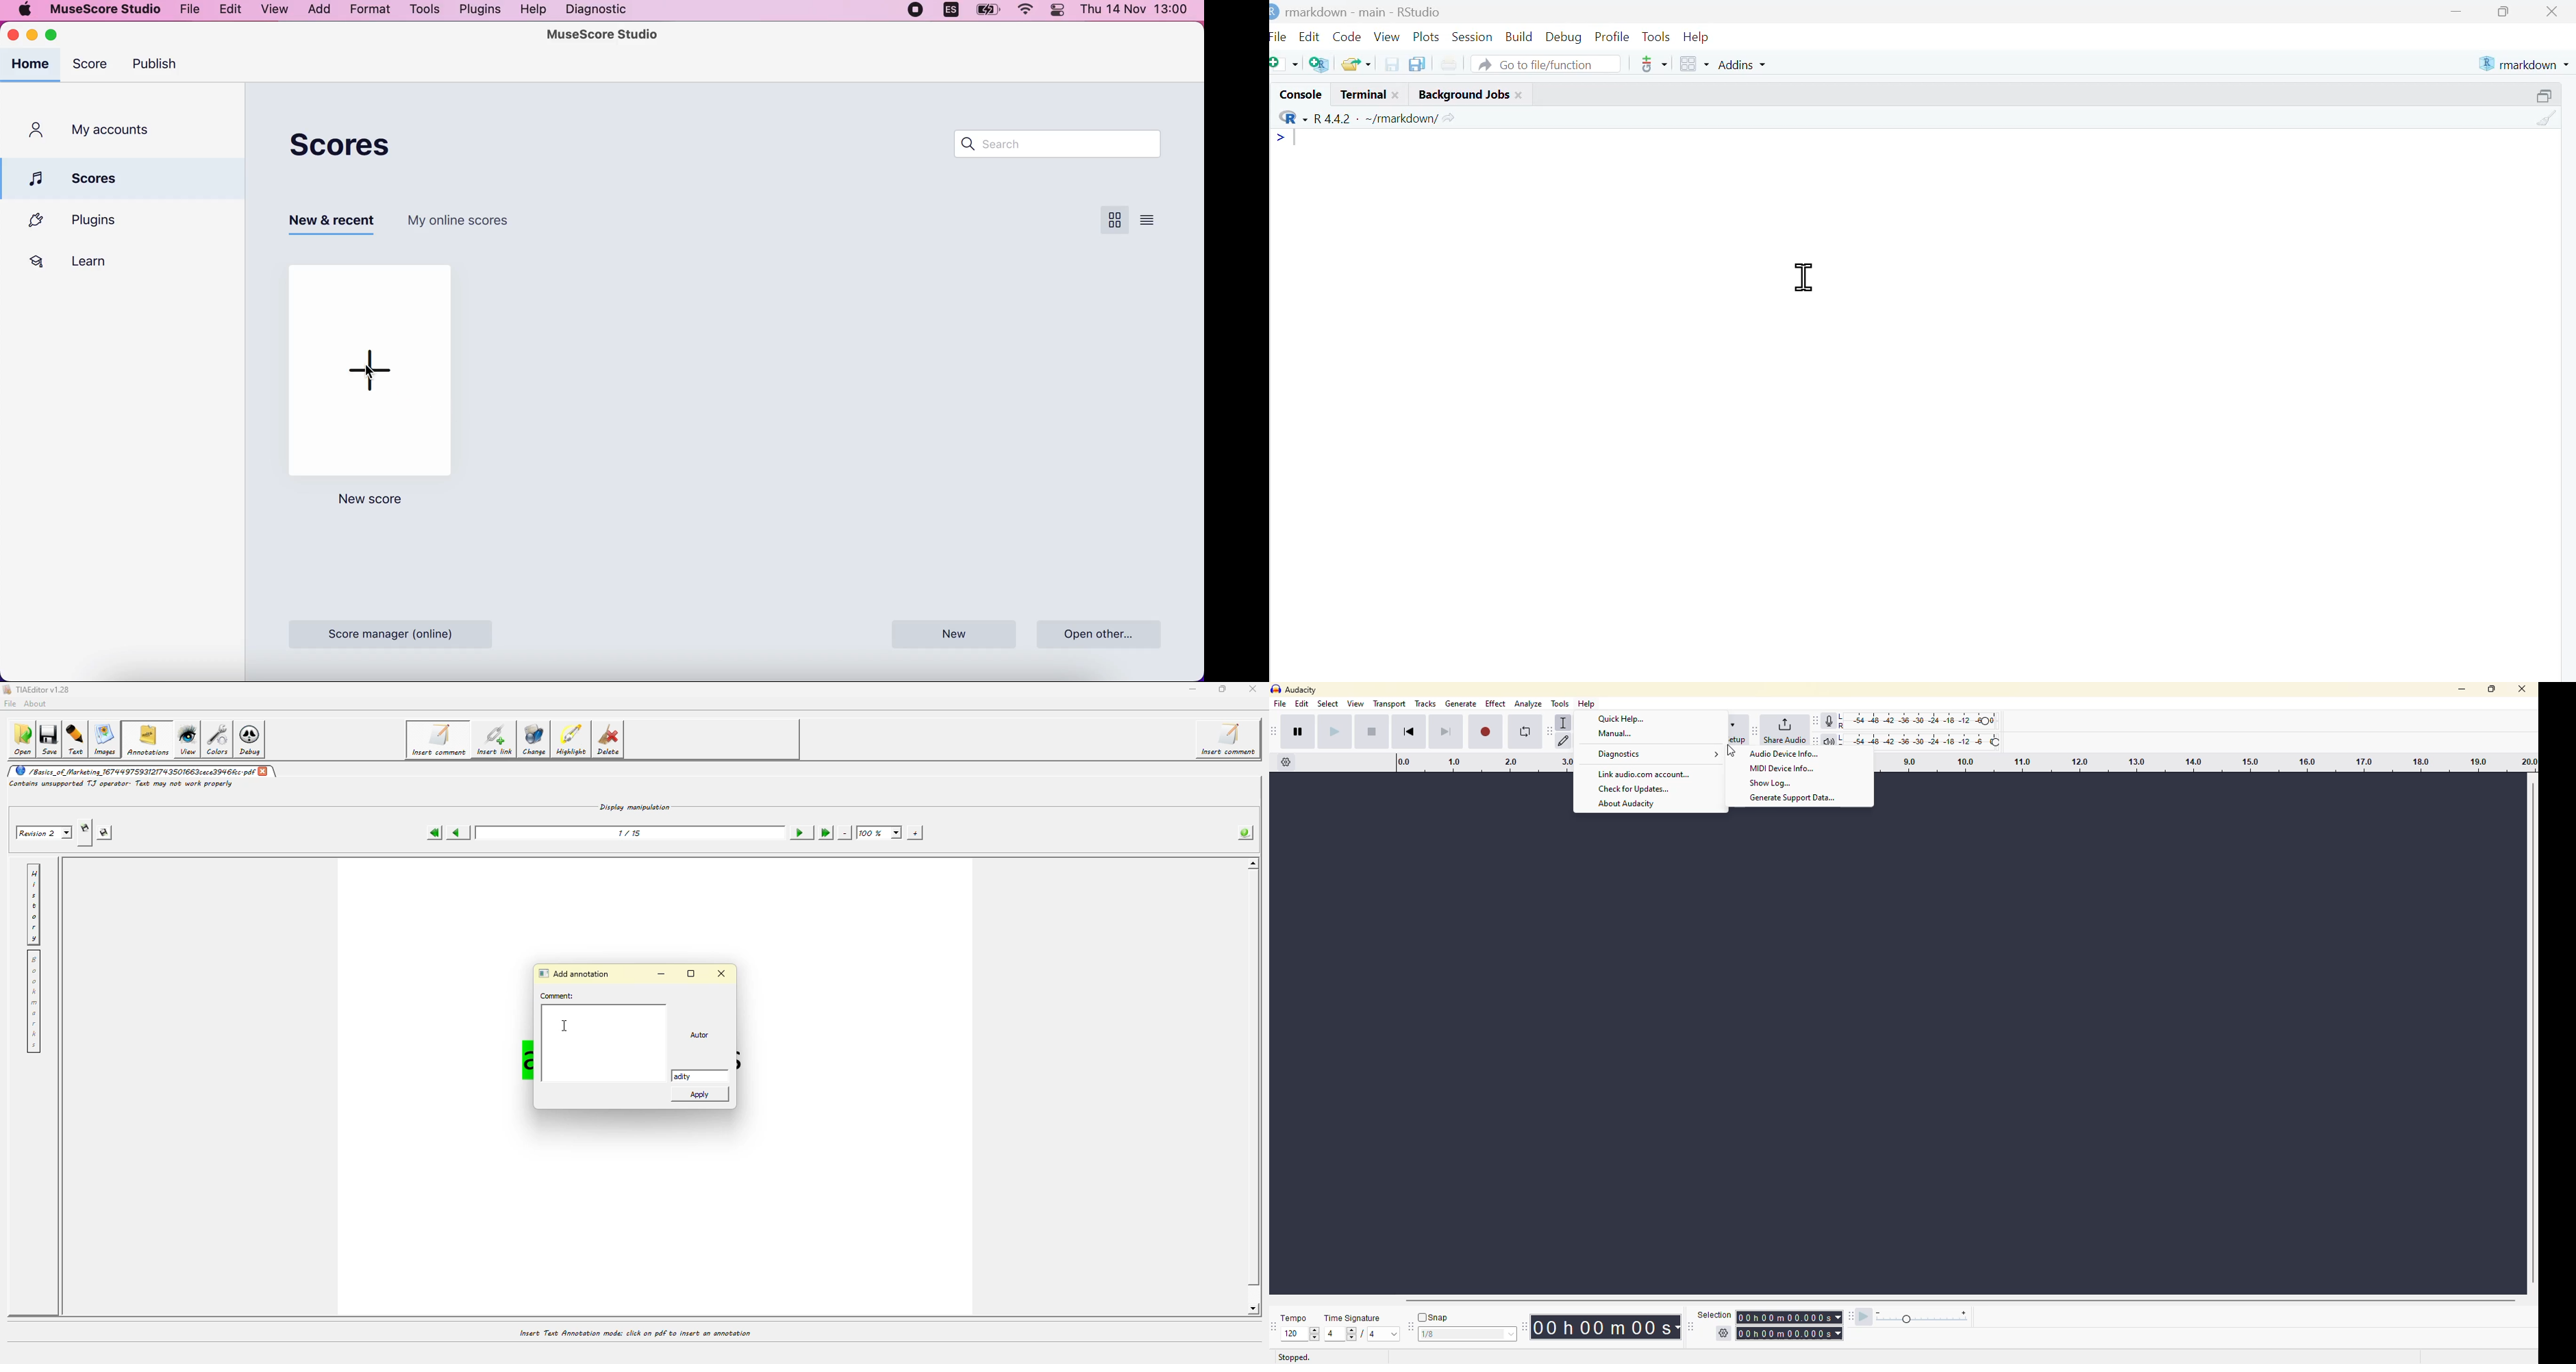 This screenshot has height=1372, width=2576. Describe the element at coordinates (1958, 1300) in the screenshot. I see `horizontal scrollbar` at that location.